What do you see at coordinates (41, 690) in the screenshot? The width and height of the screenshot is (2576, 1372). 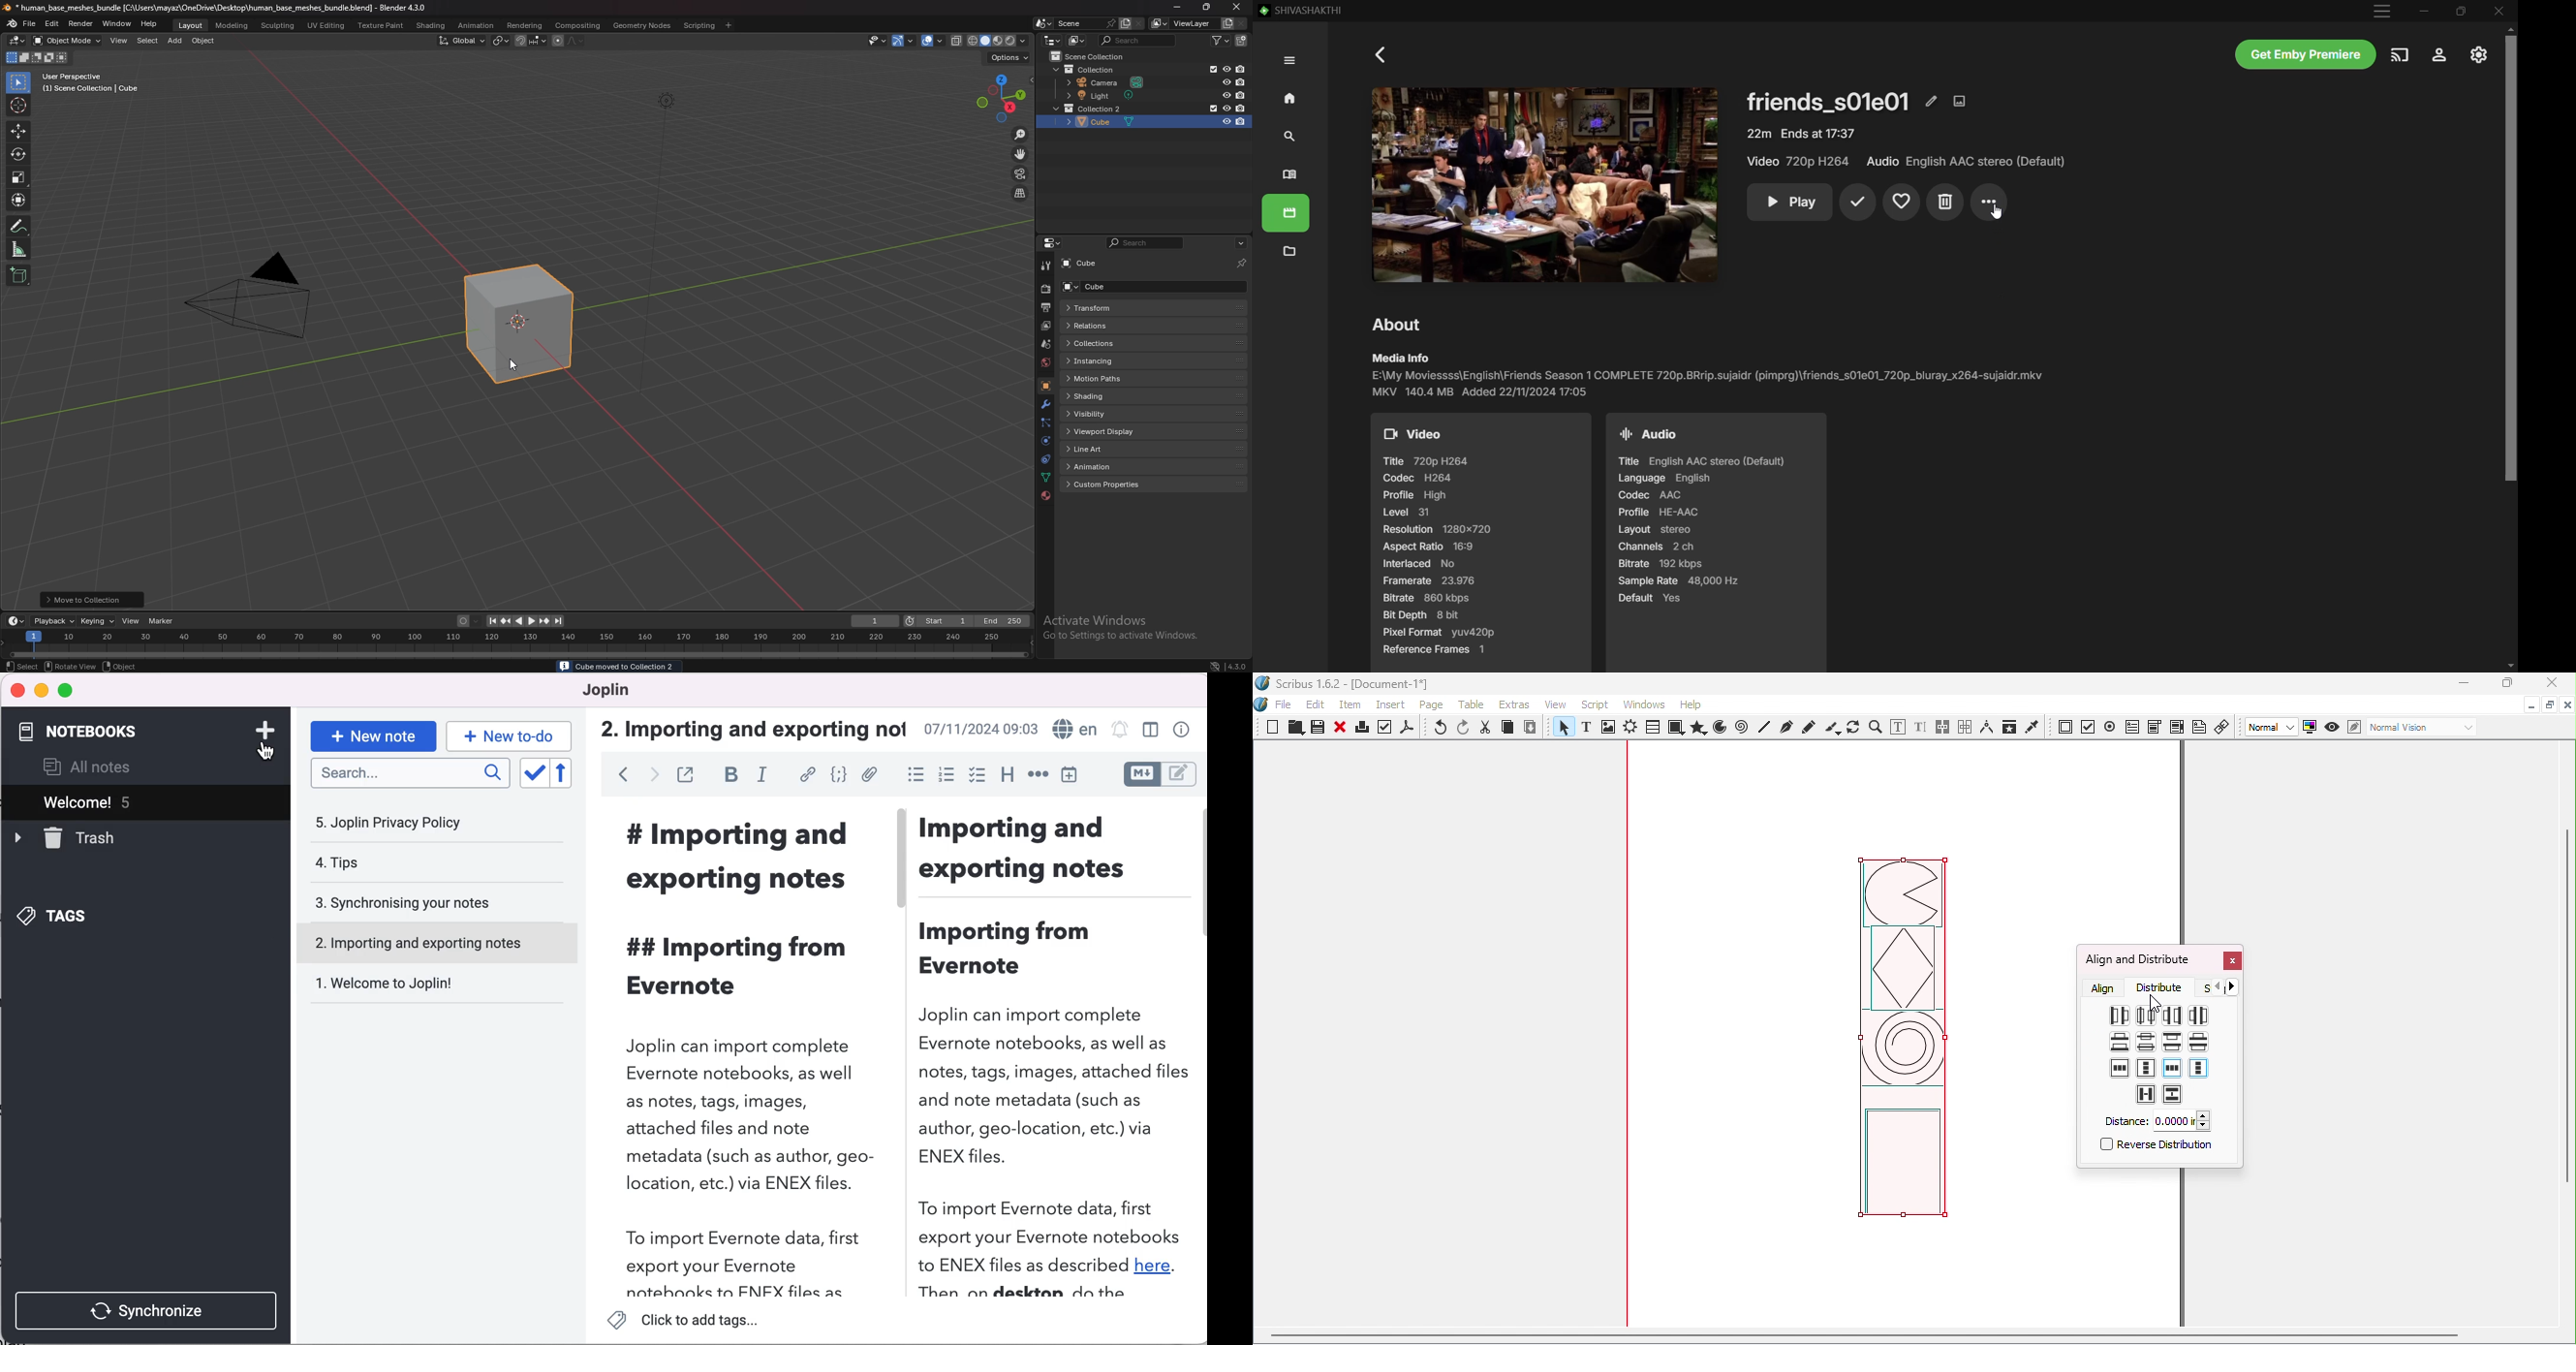 I see `minimize` at bounding box center [41, 690].